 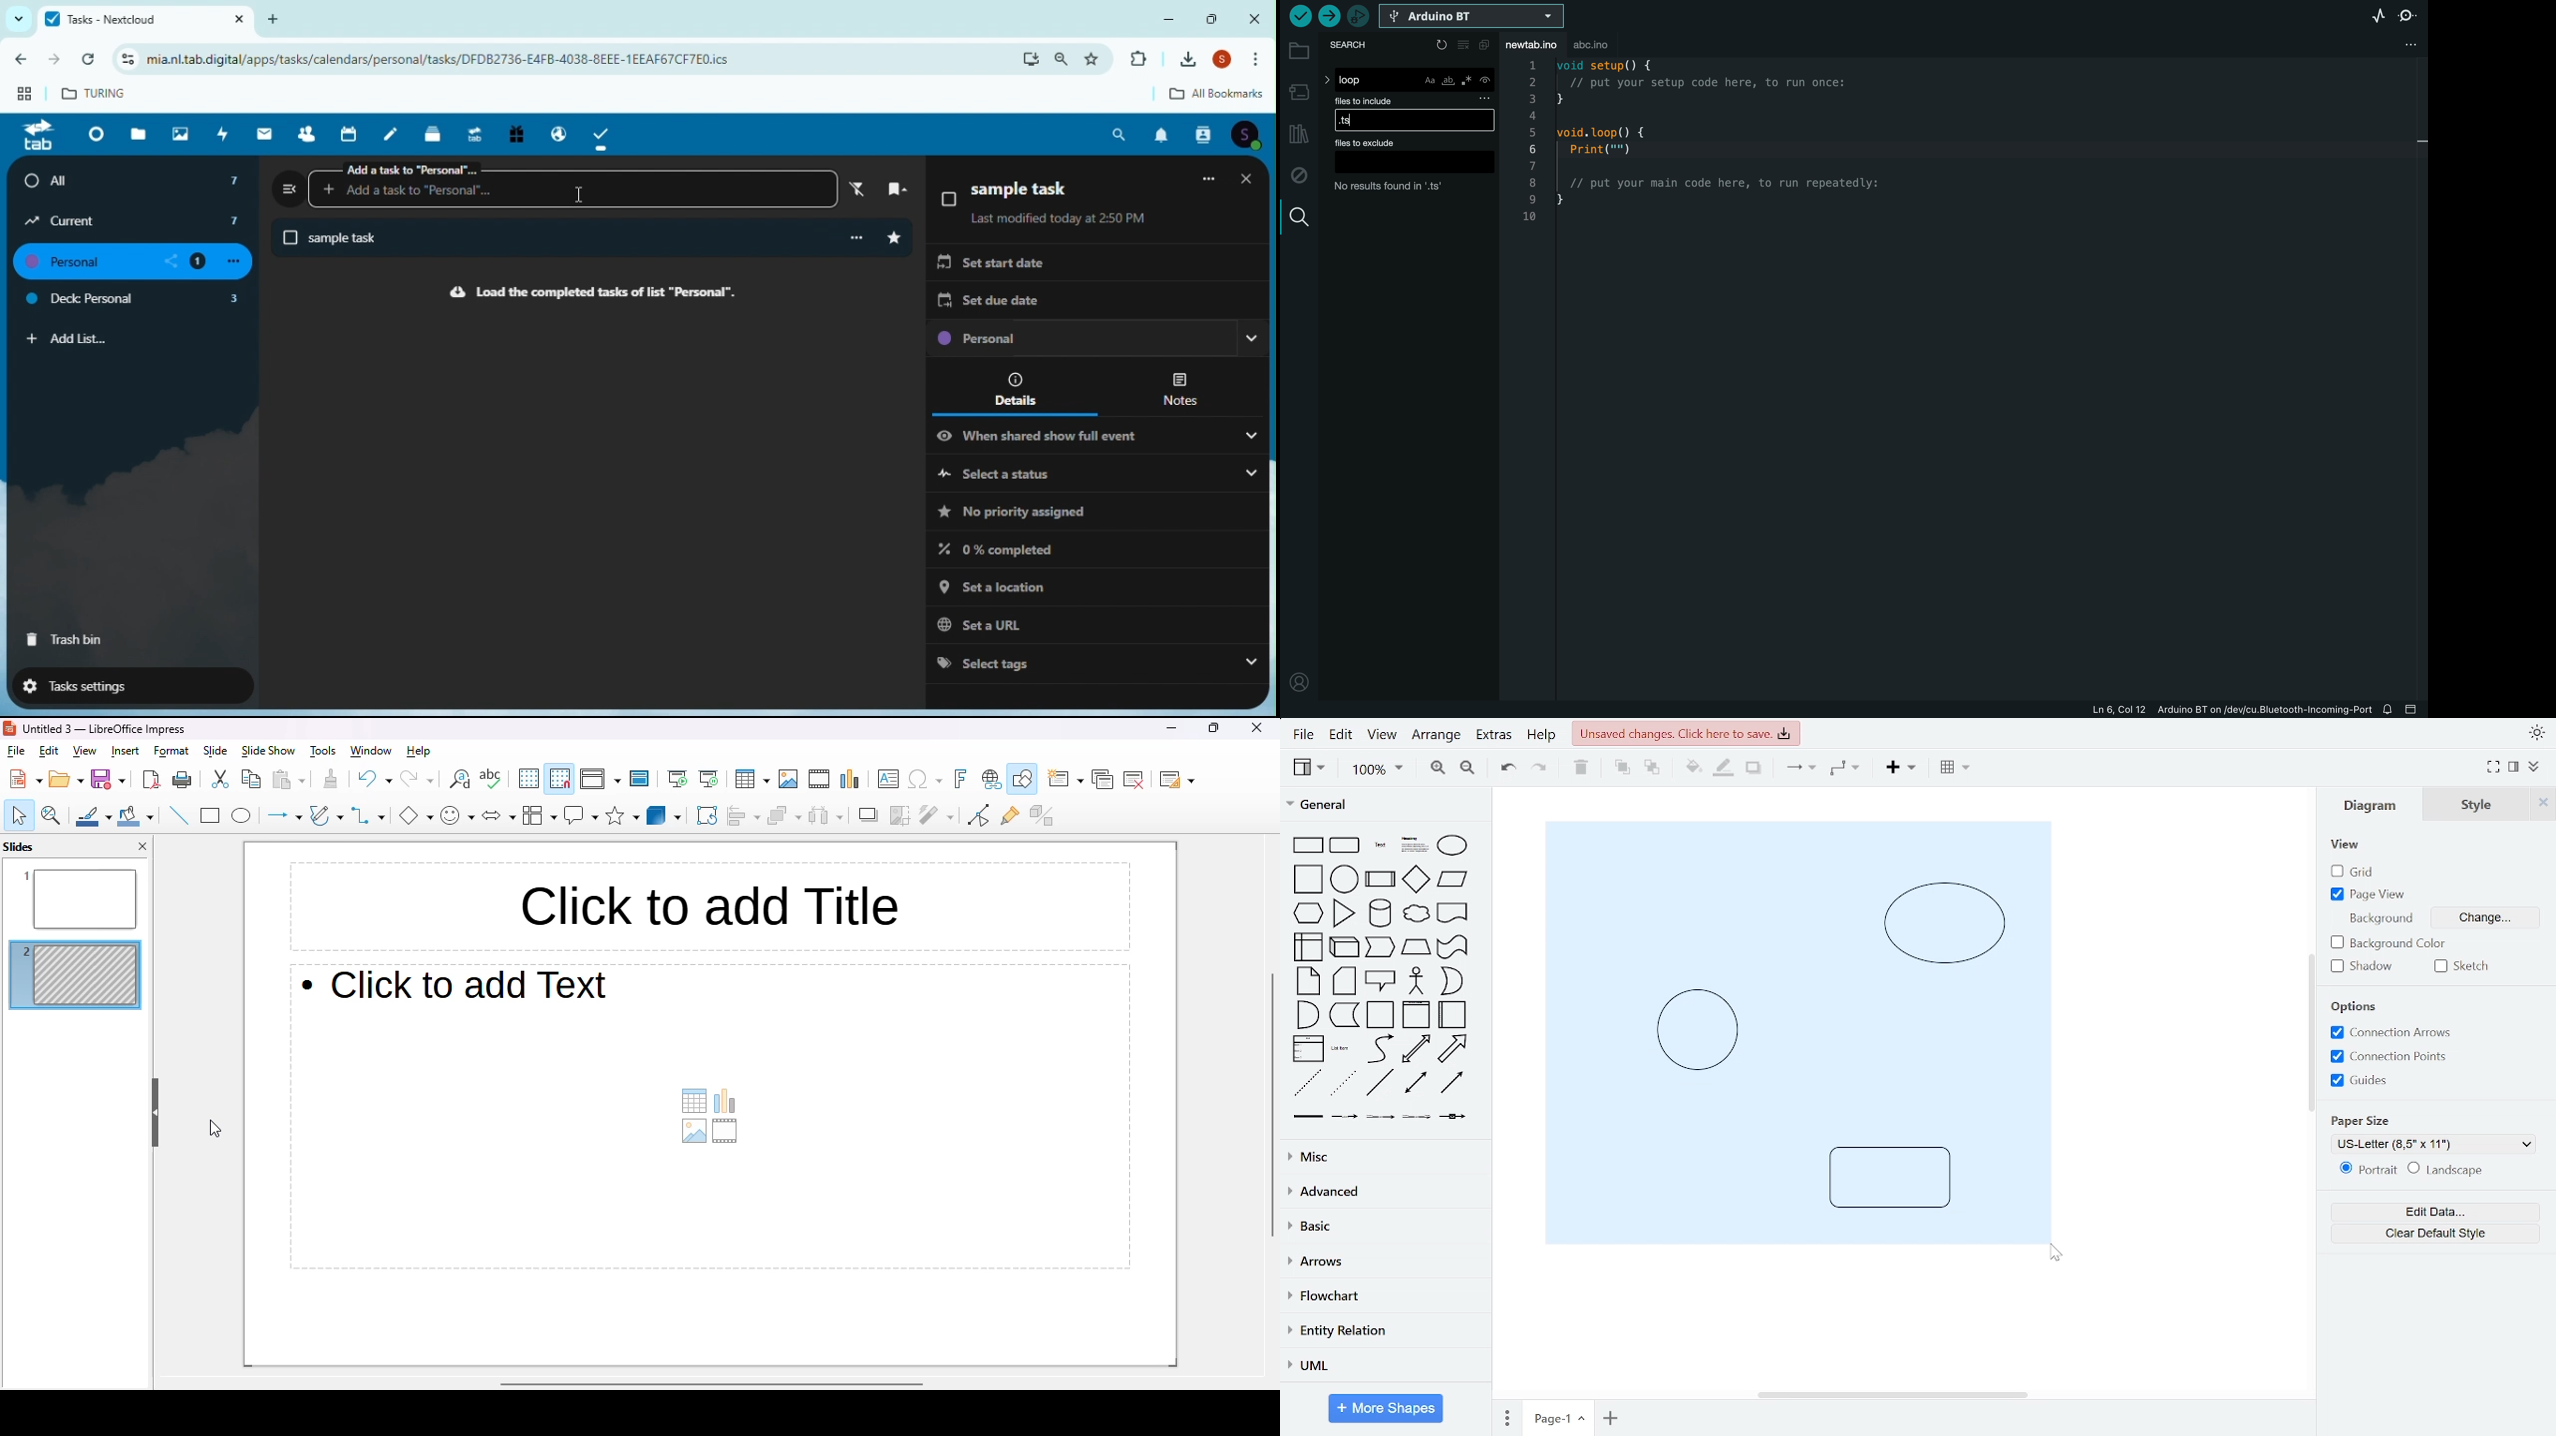 What do you see at coordinates (2488, 915) in the screenshot?
I see `change background` at bounding box center [2488, 915].